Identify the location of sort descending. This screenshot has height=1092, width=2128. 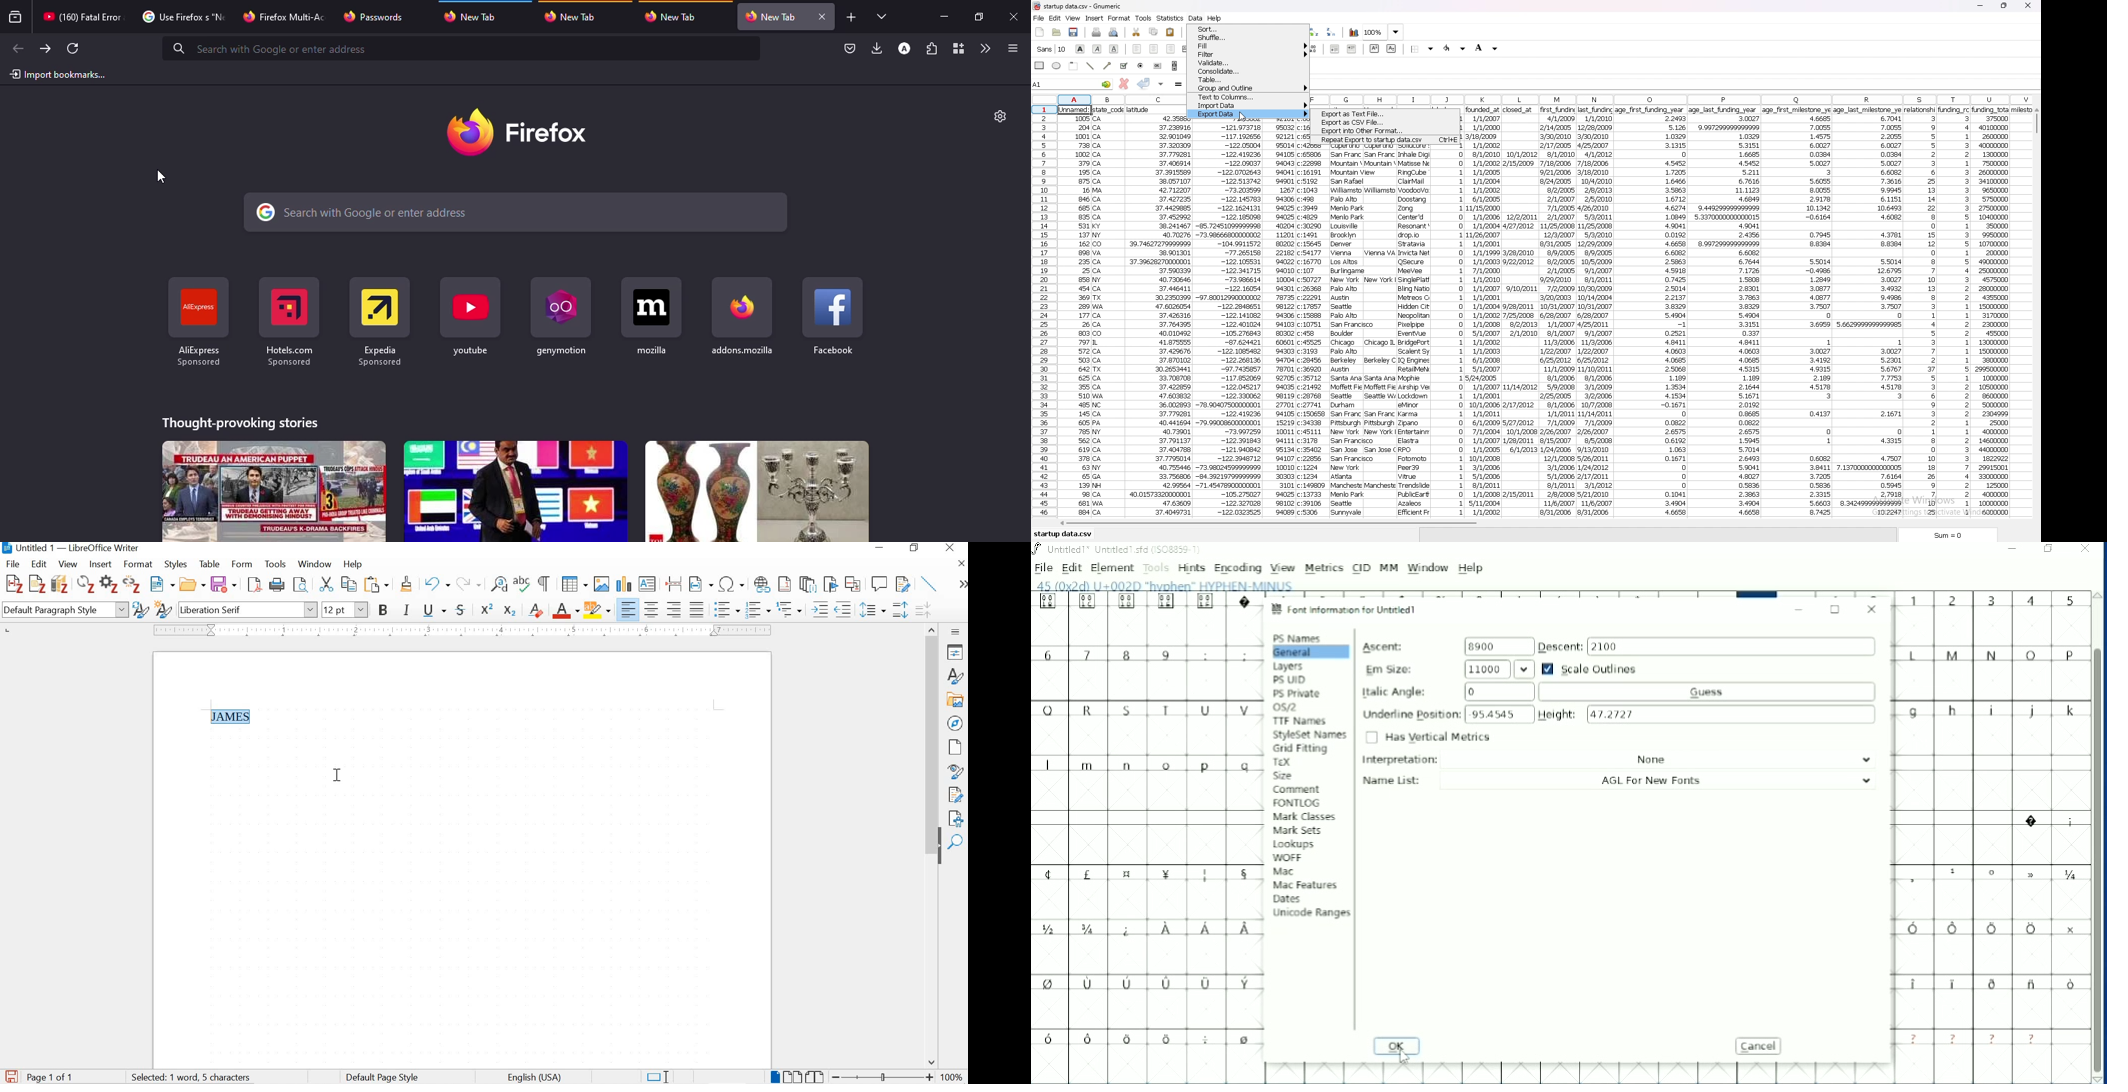
(1331, 32).